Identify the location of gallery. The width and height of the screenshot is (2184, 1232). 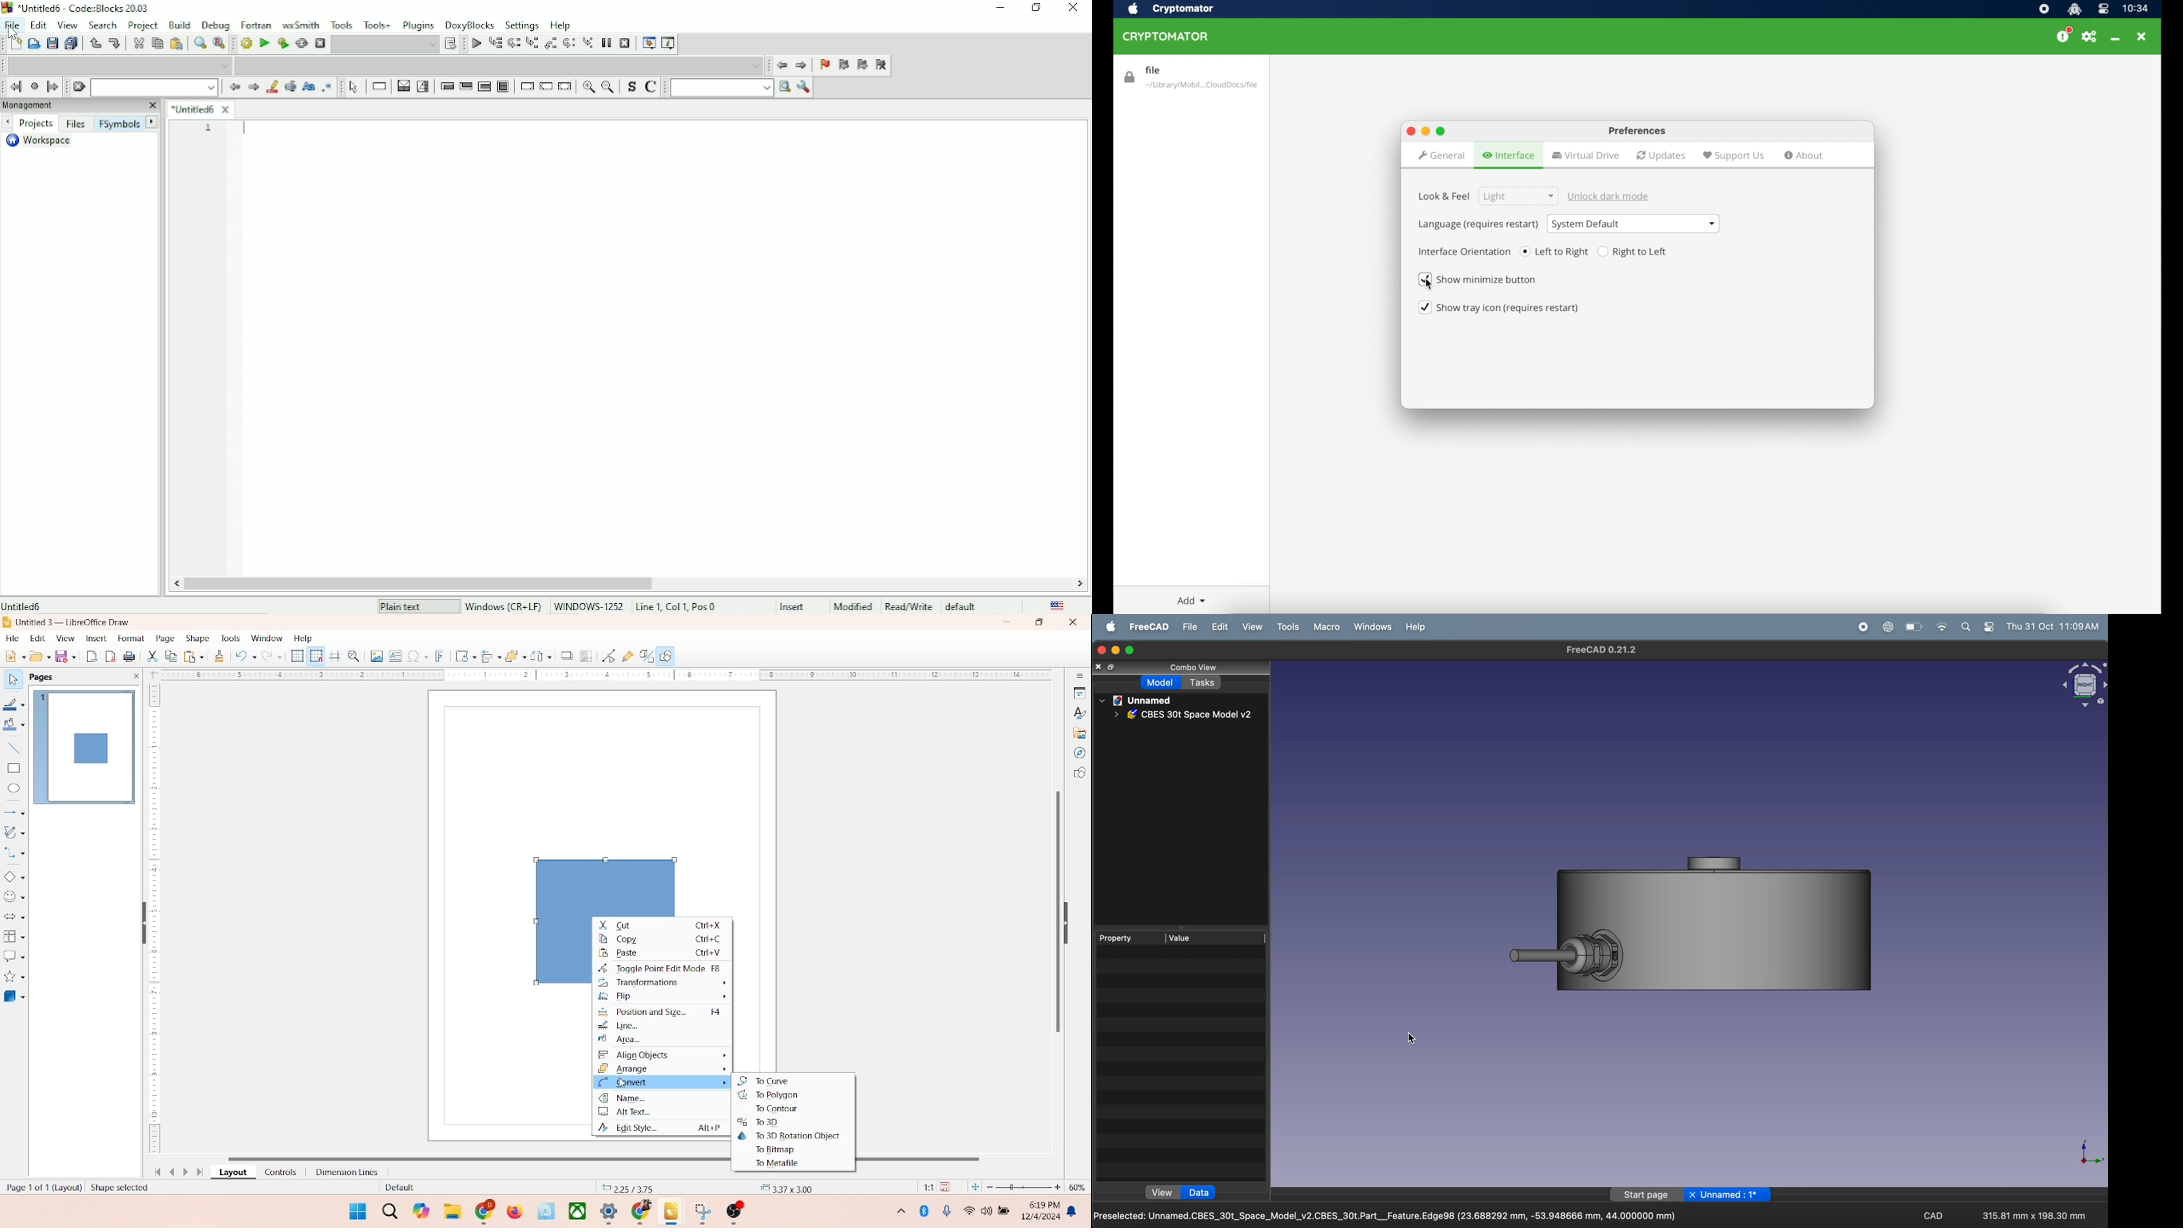
(1080, 732).